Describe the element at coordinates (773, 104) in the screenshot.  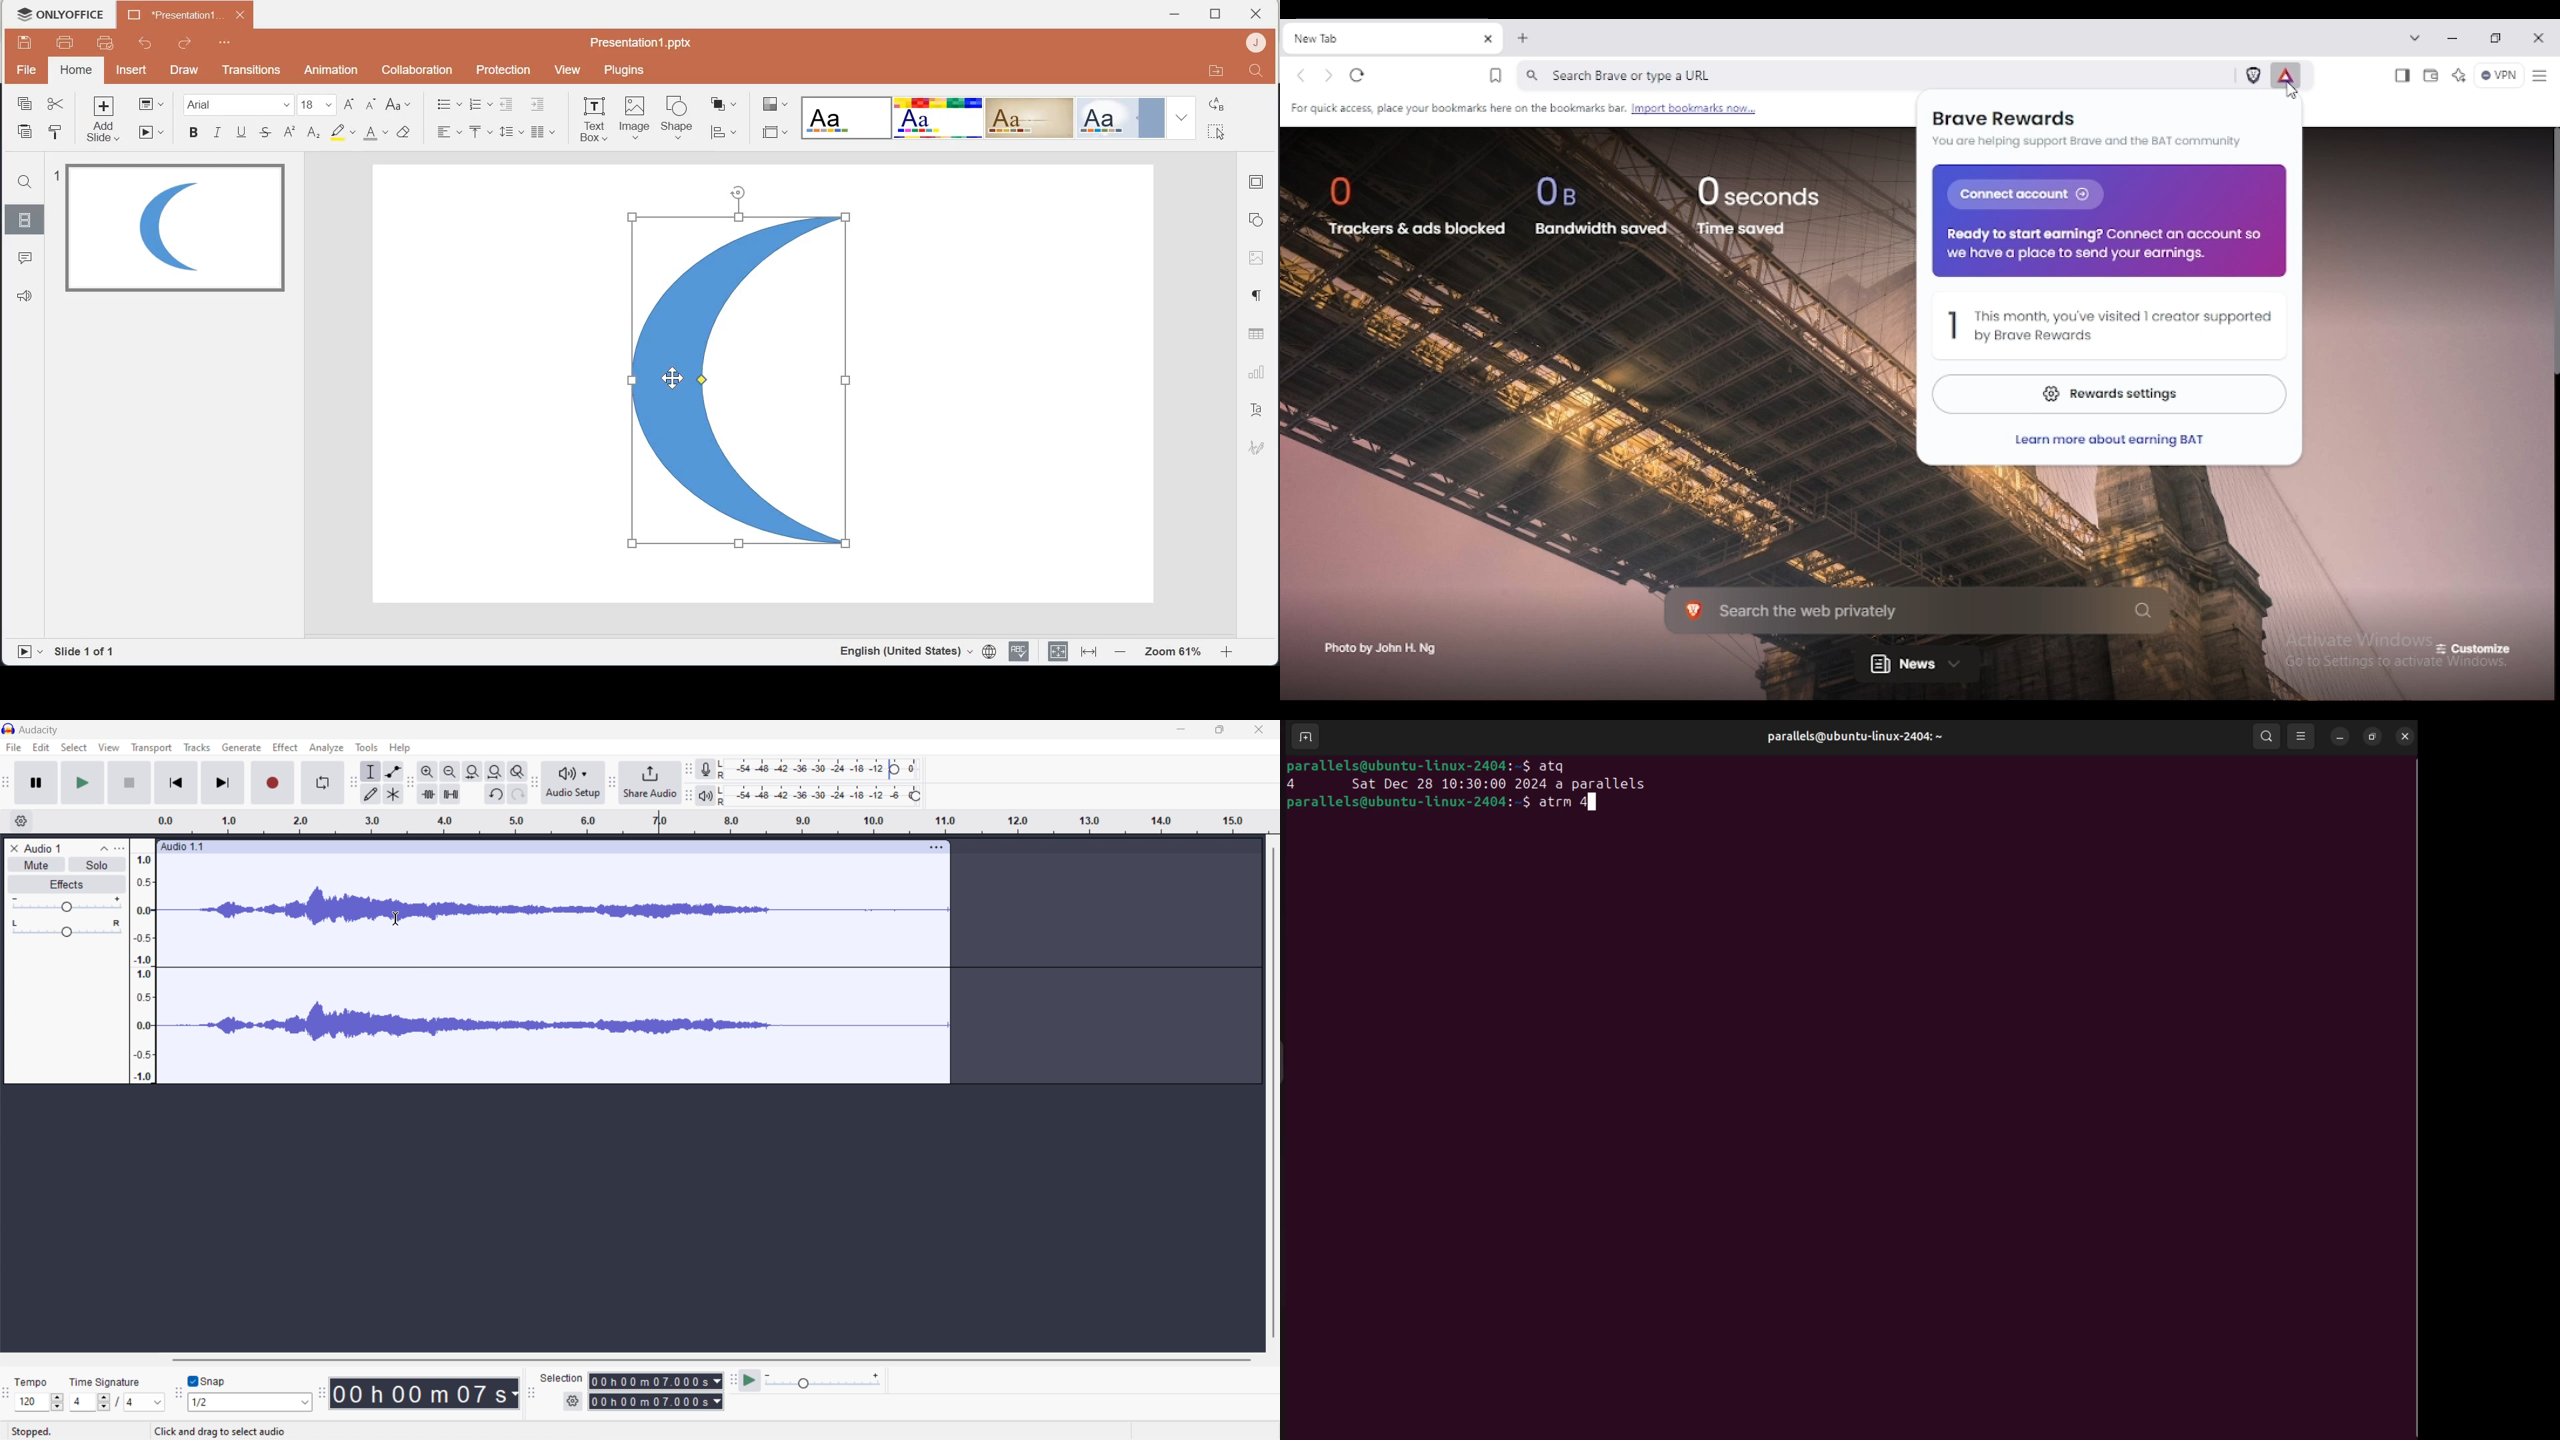
I see `Change color theme` at that location.